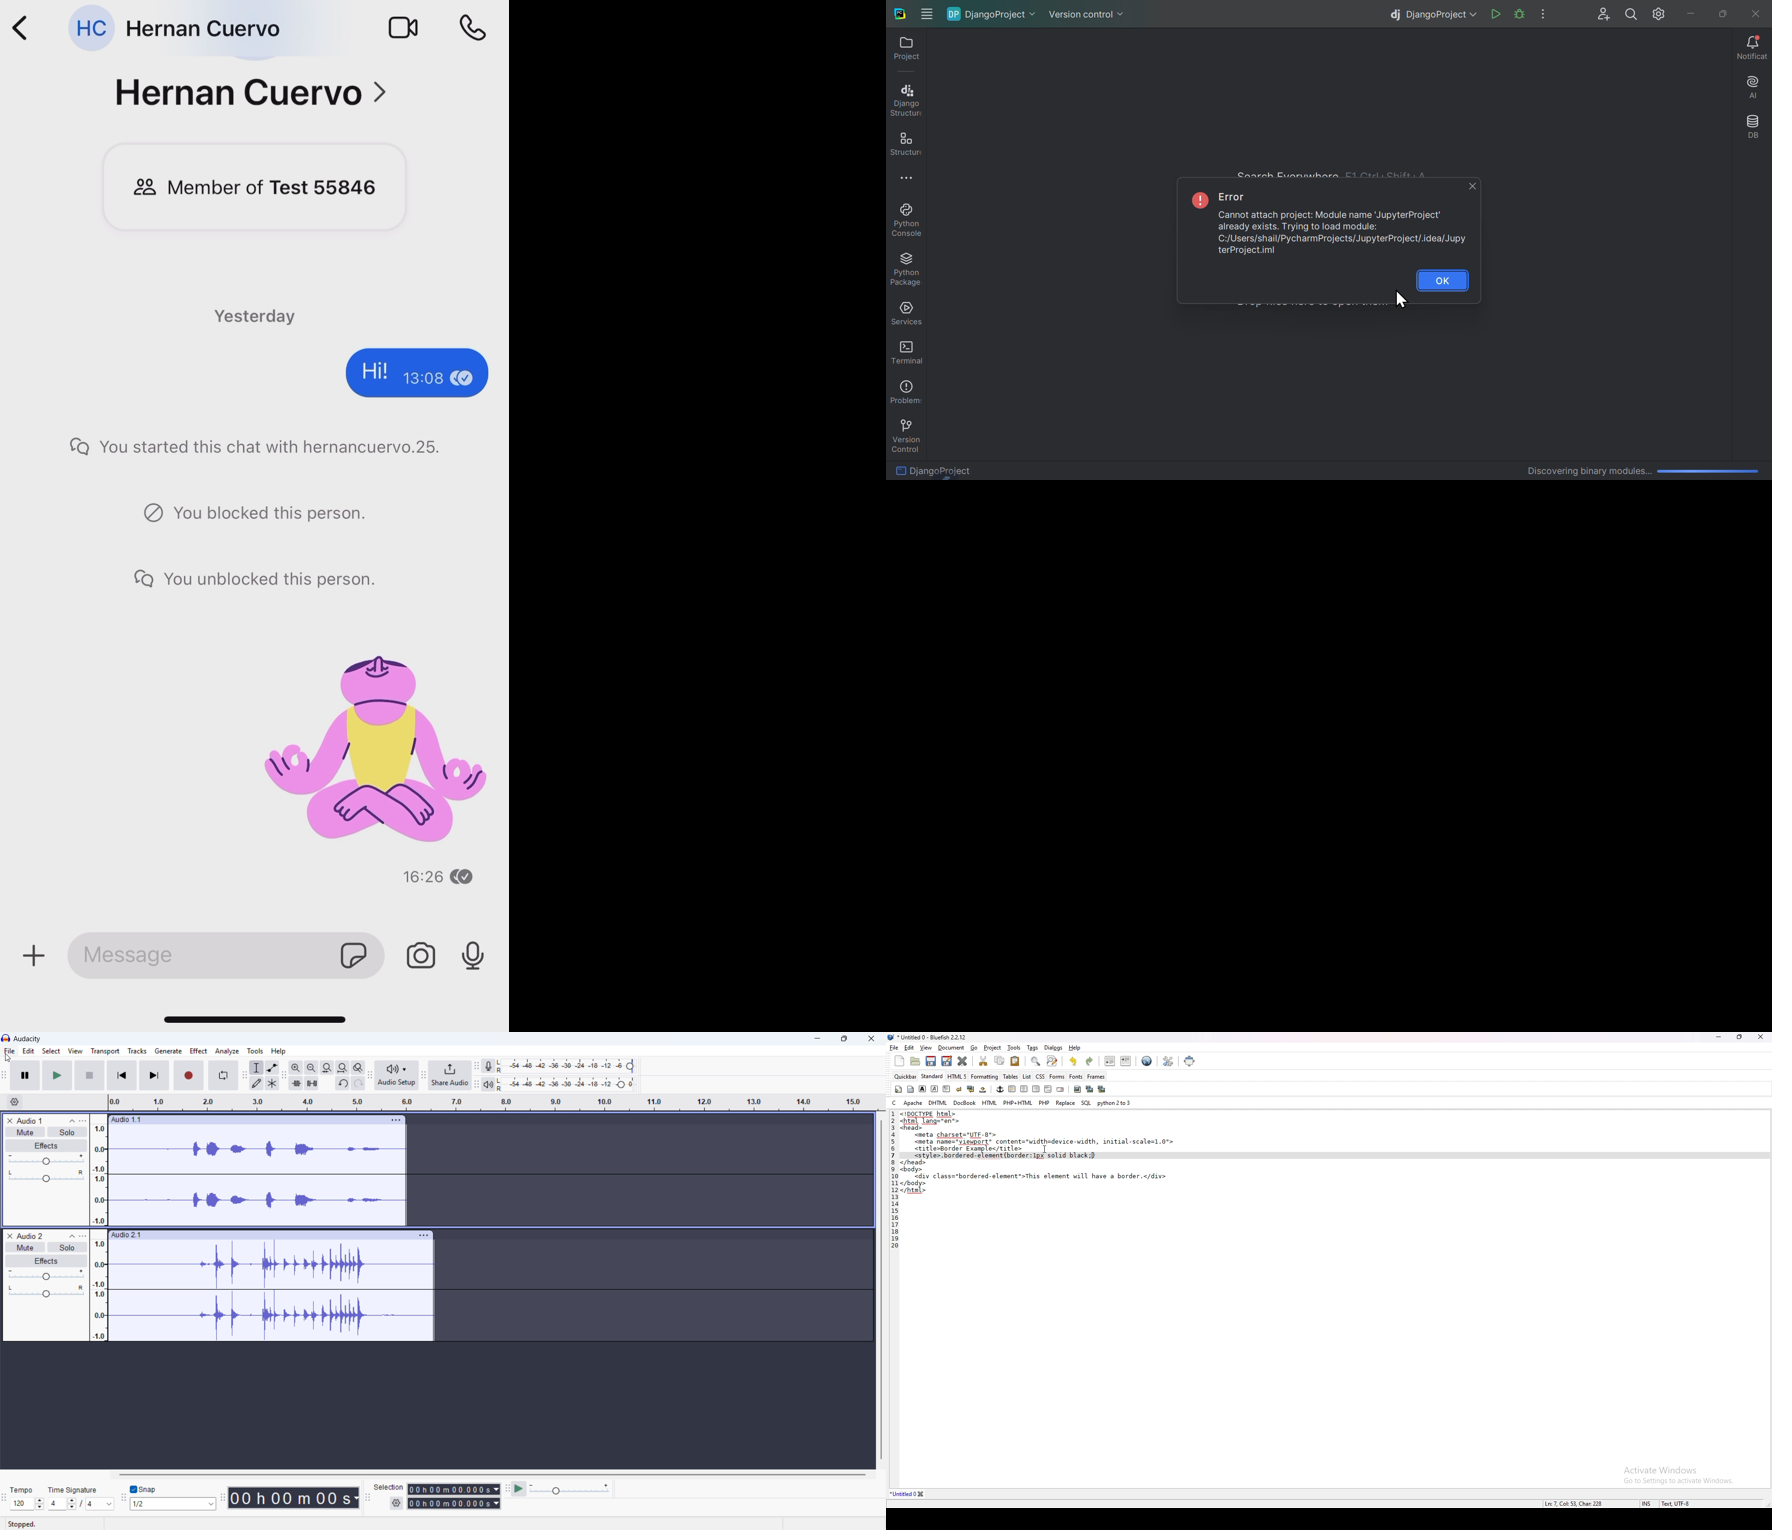 Image resolution: width=1792 pixels, height=1540 pixels. Describe the element at coordinates (83, 1121) in the screenshot. I see `Track control panel menu` at that location.